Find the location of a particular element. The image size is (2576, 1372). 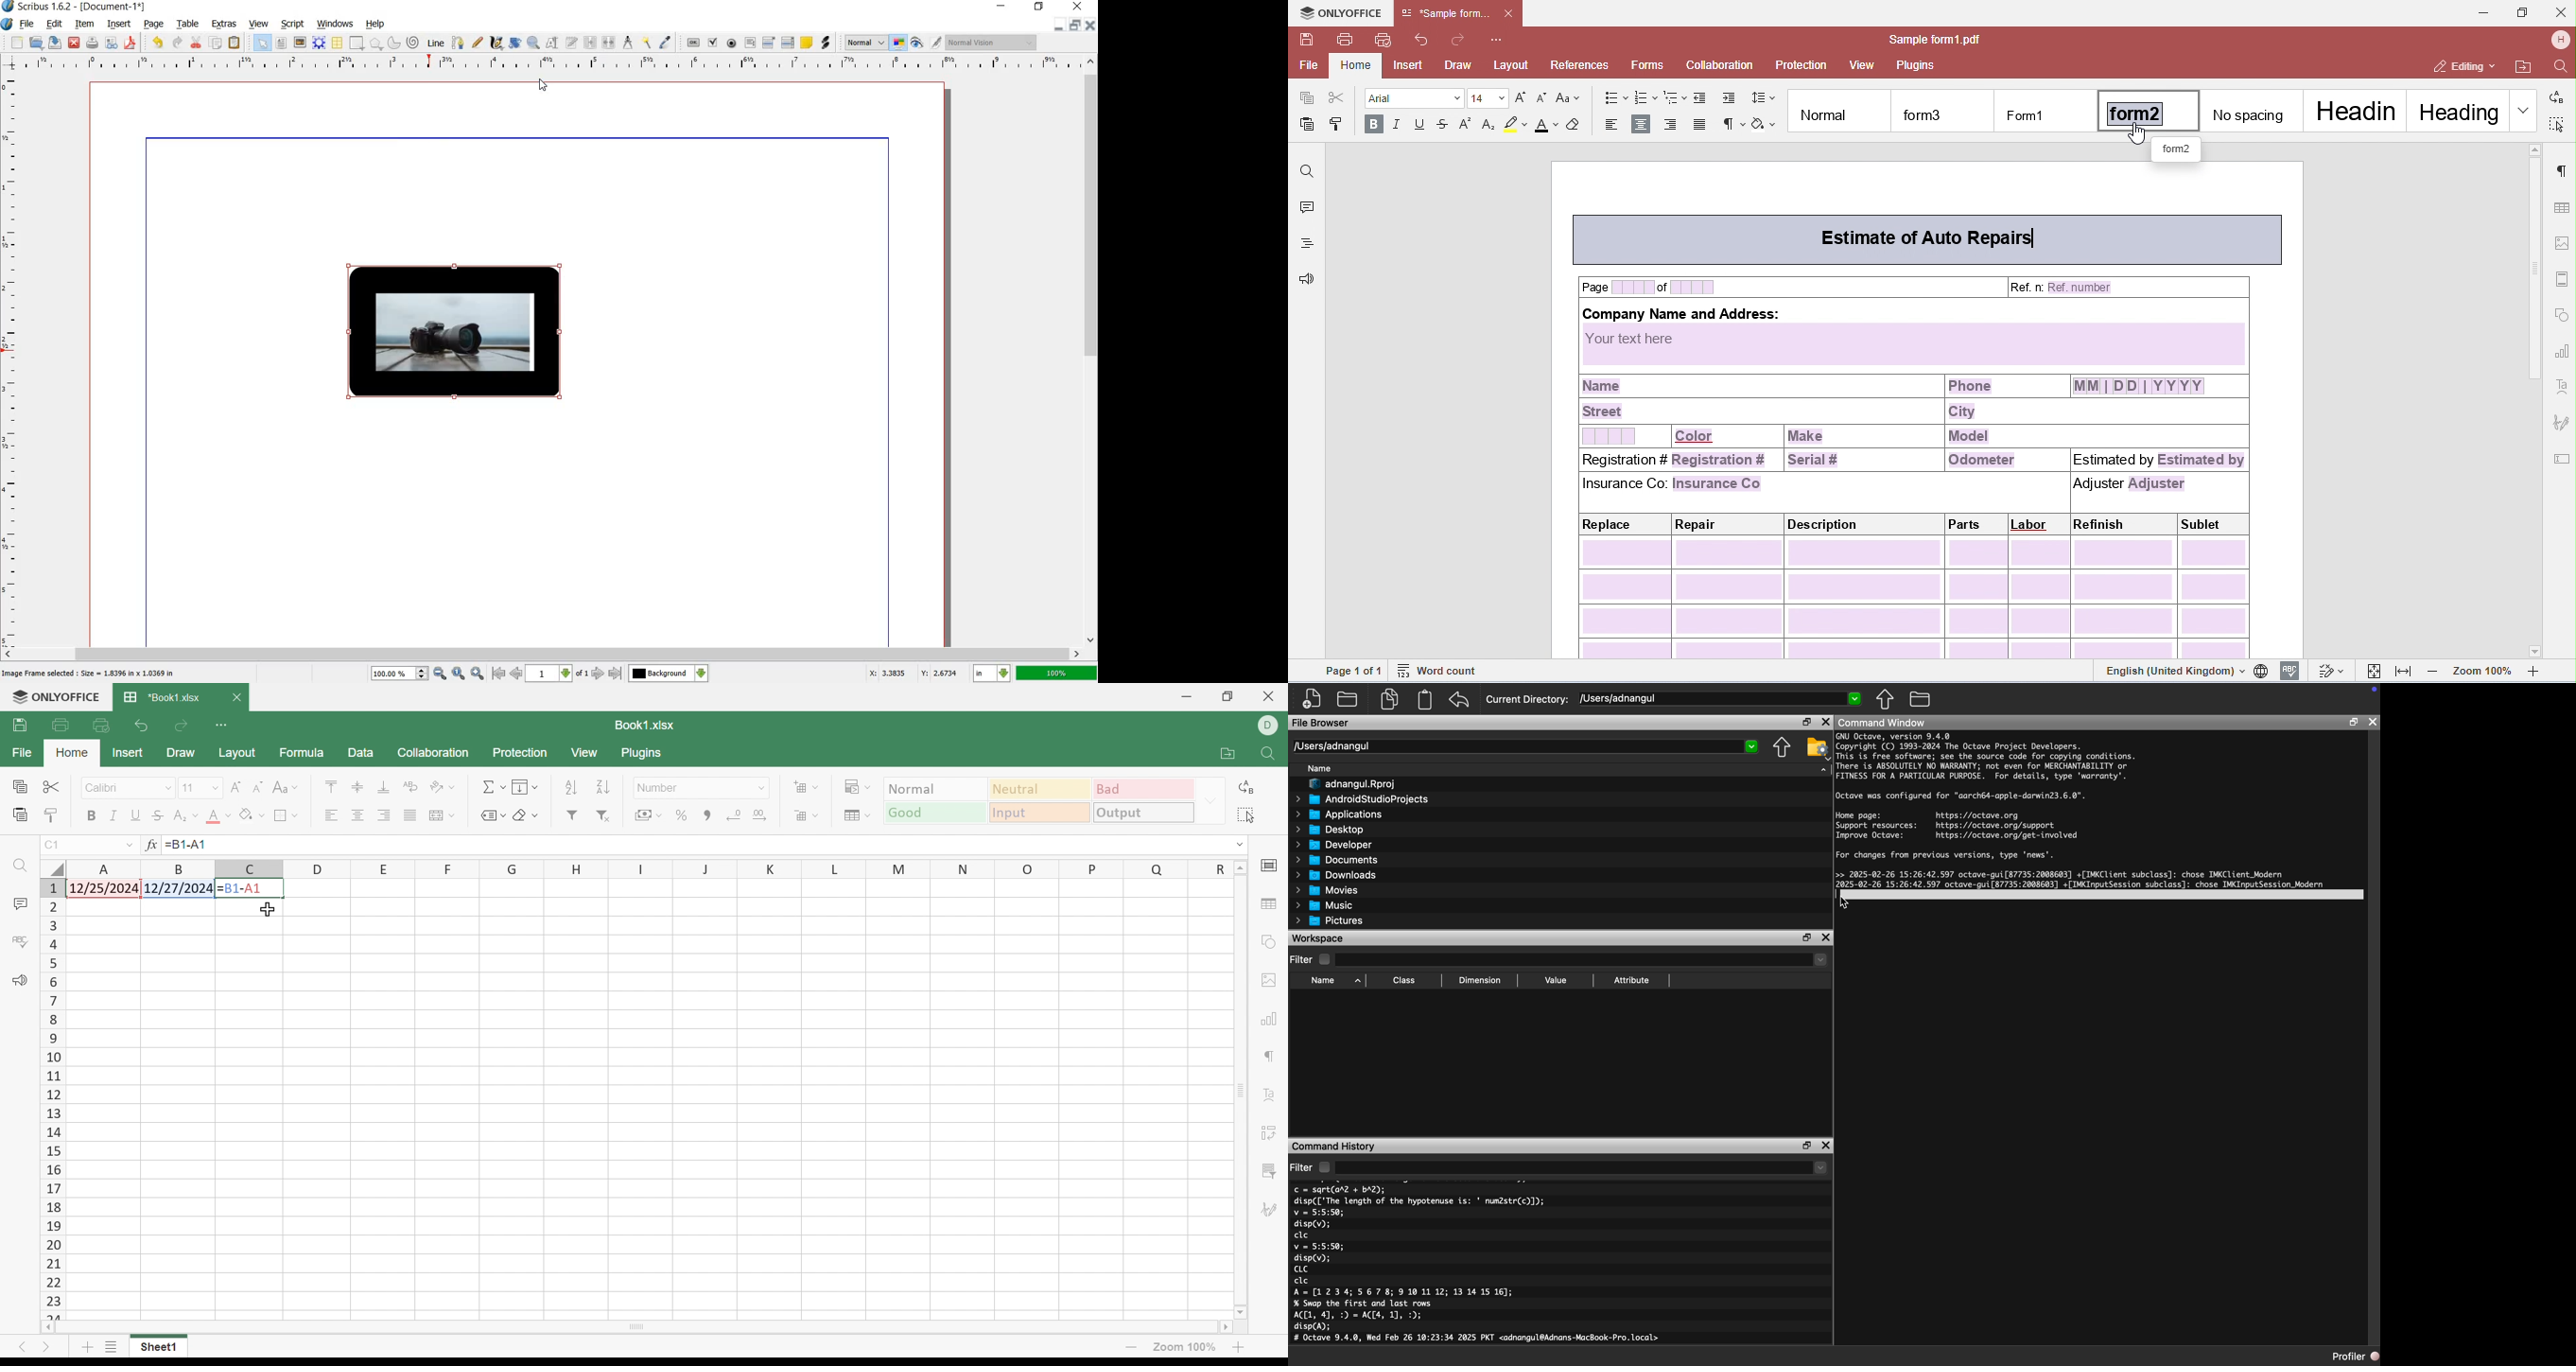

Scroll Up is located at coordinates (1236, 867).